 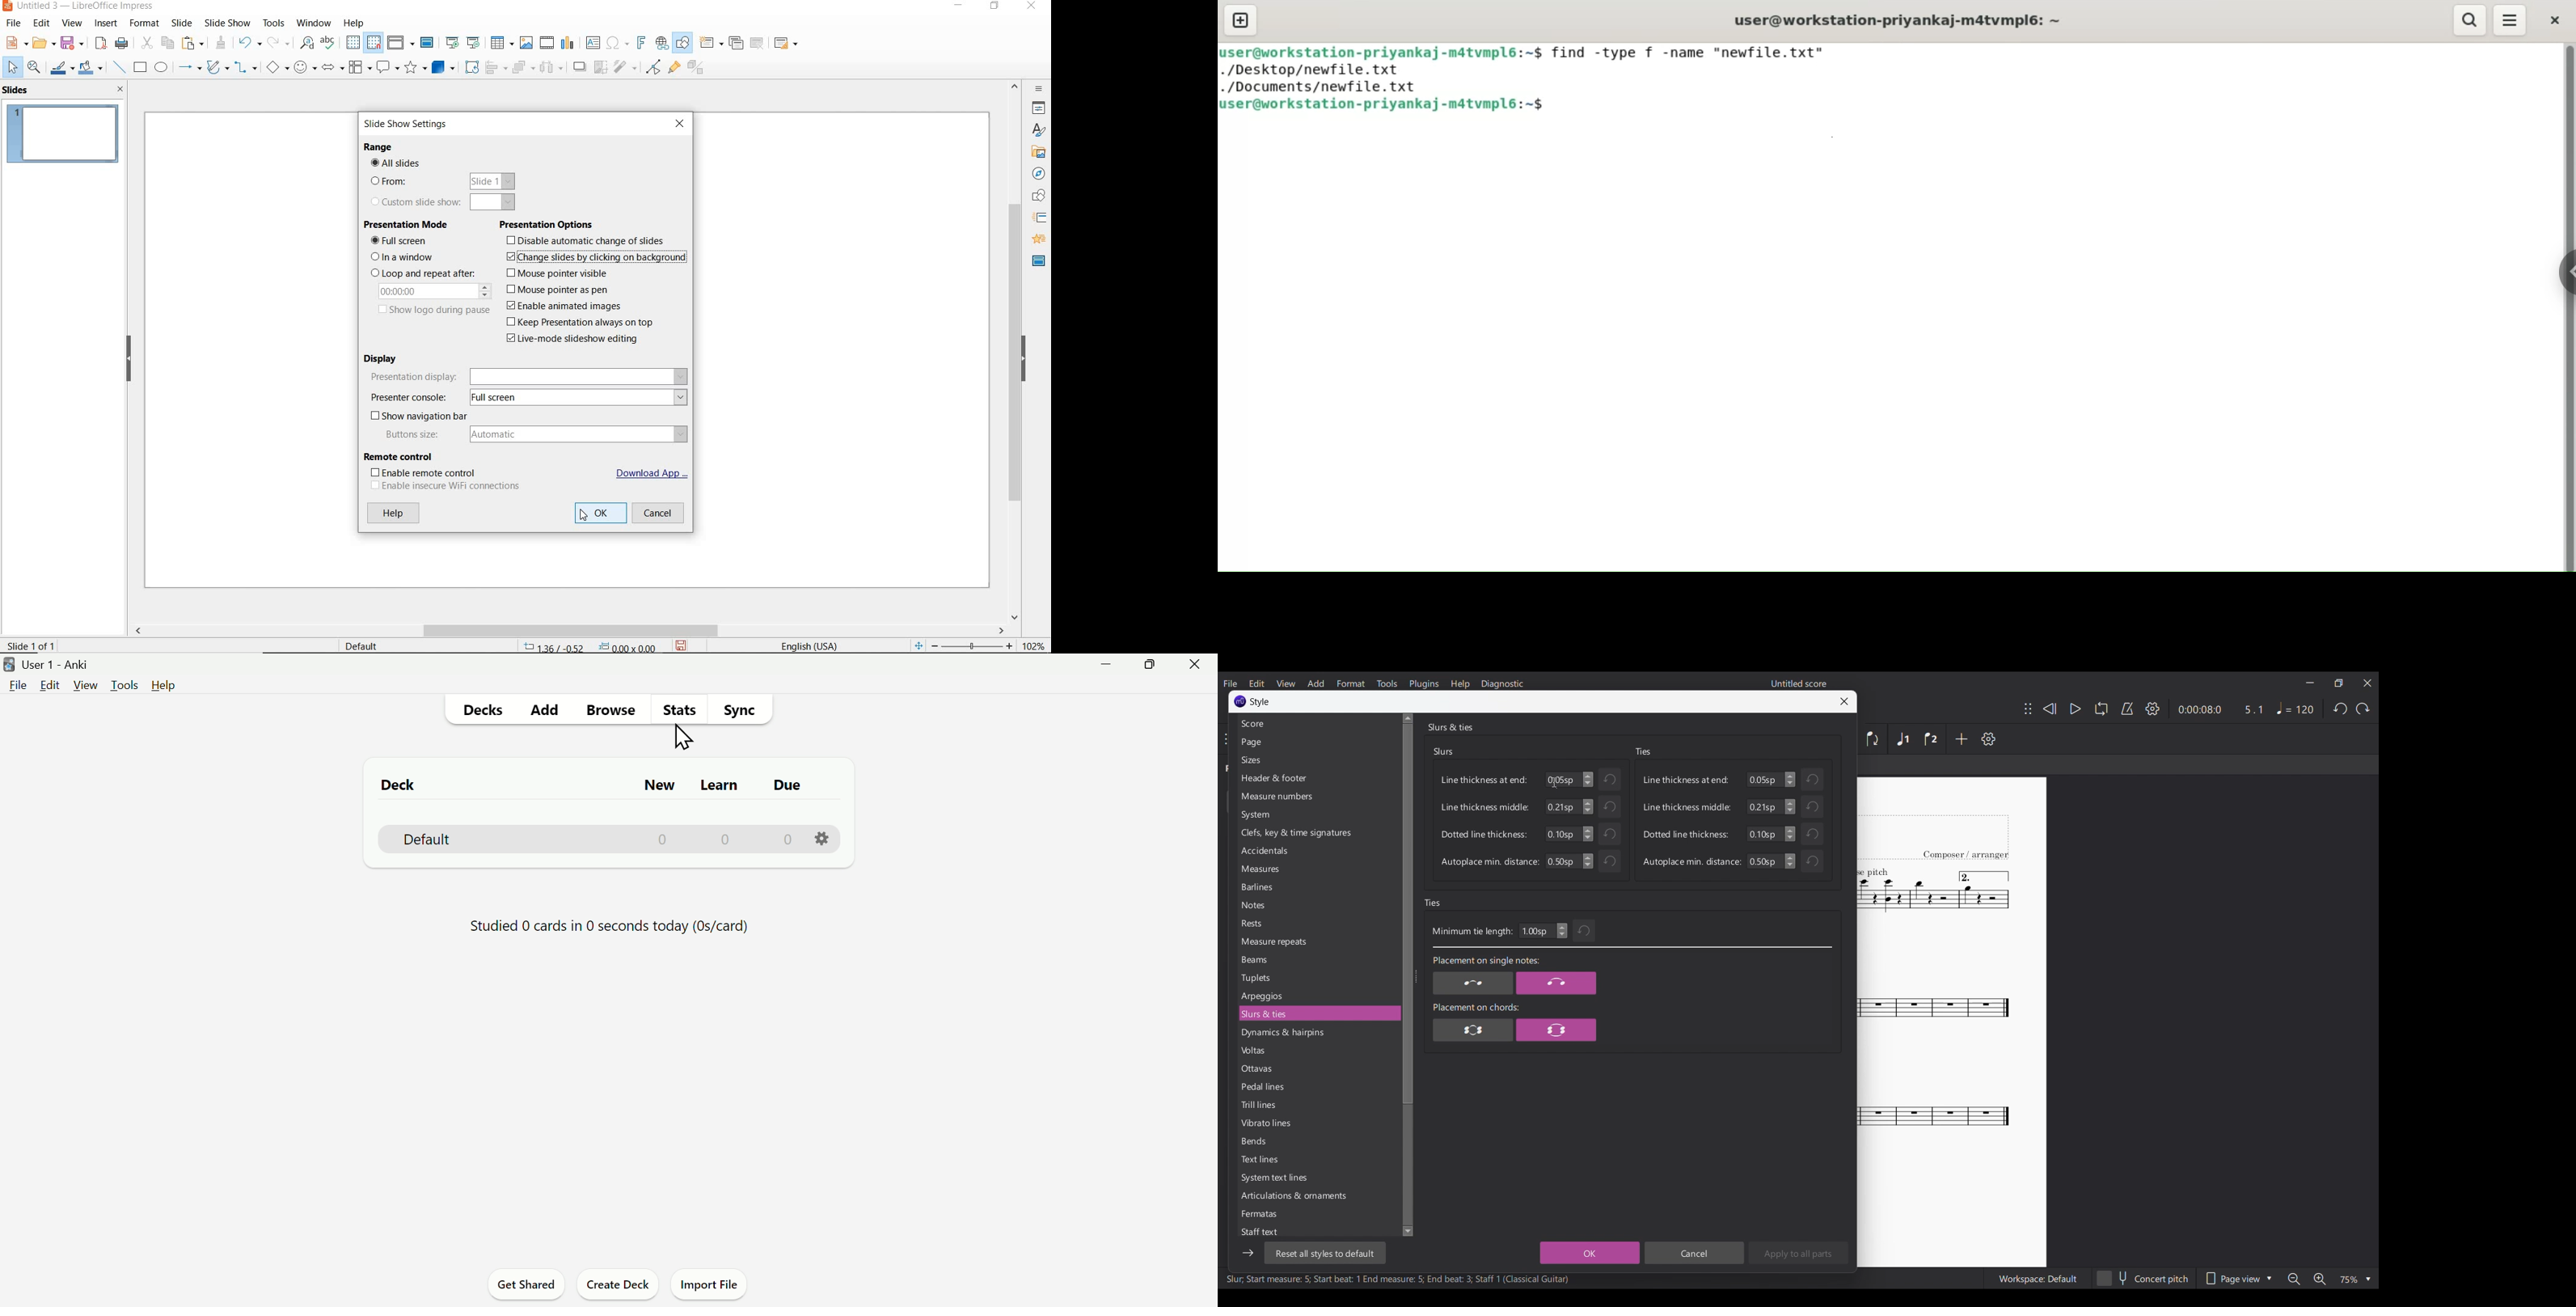 I want to click on SLIDE SHOW SETTINGS, so click(x=418, y=124).